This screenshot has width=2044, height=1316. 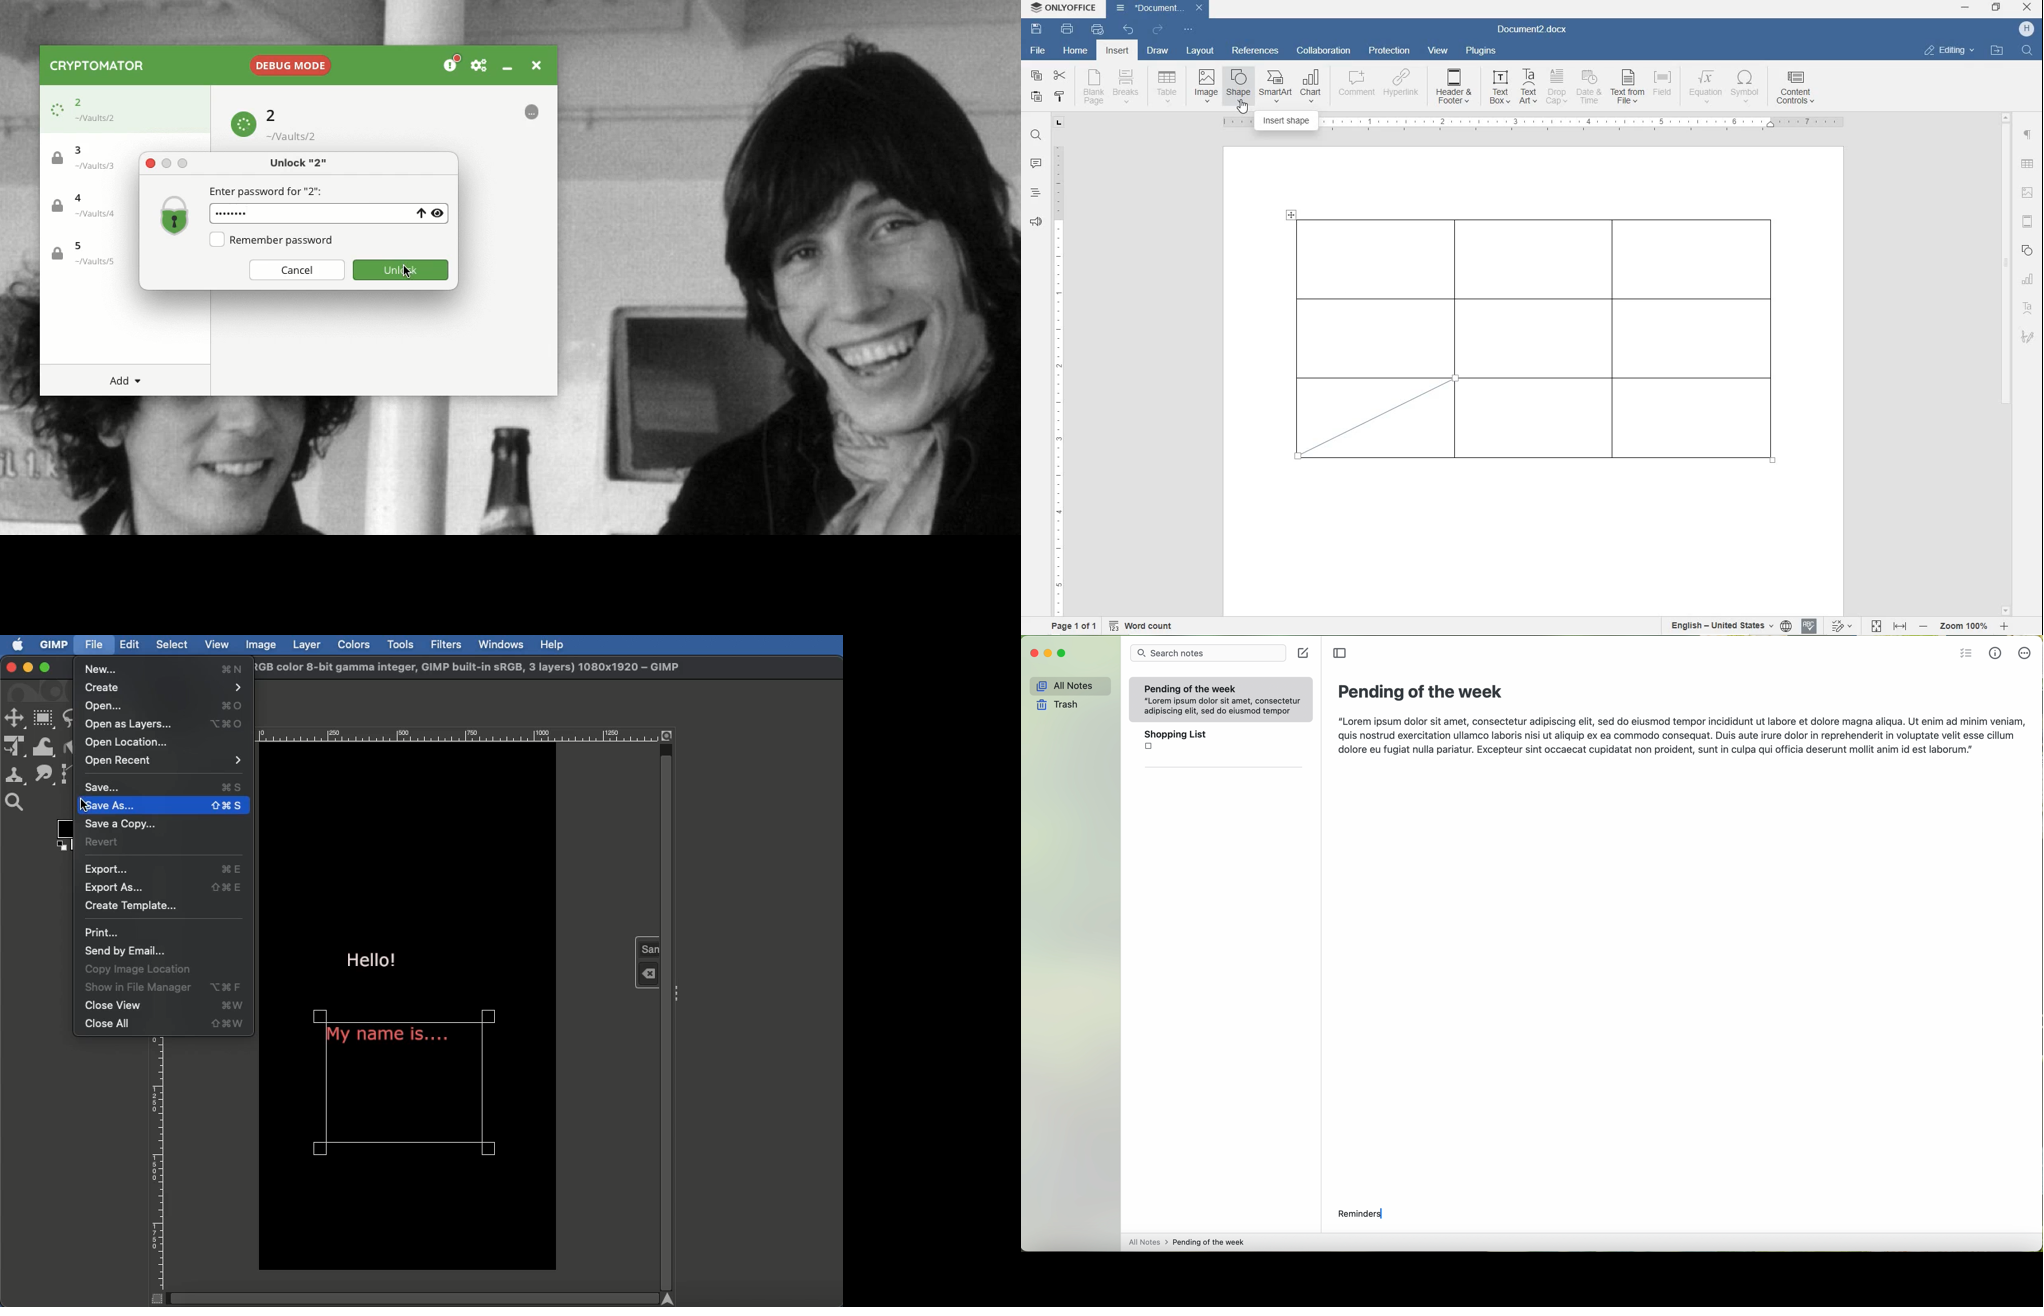 I want to click on Layer, so click(x=308, y=643).